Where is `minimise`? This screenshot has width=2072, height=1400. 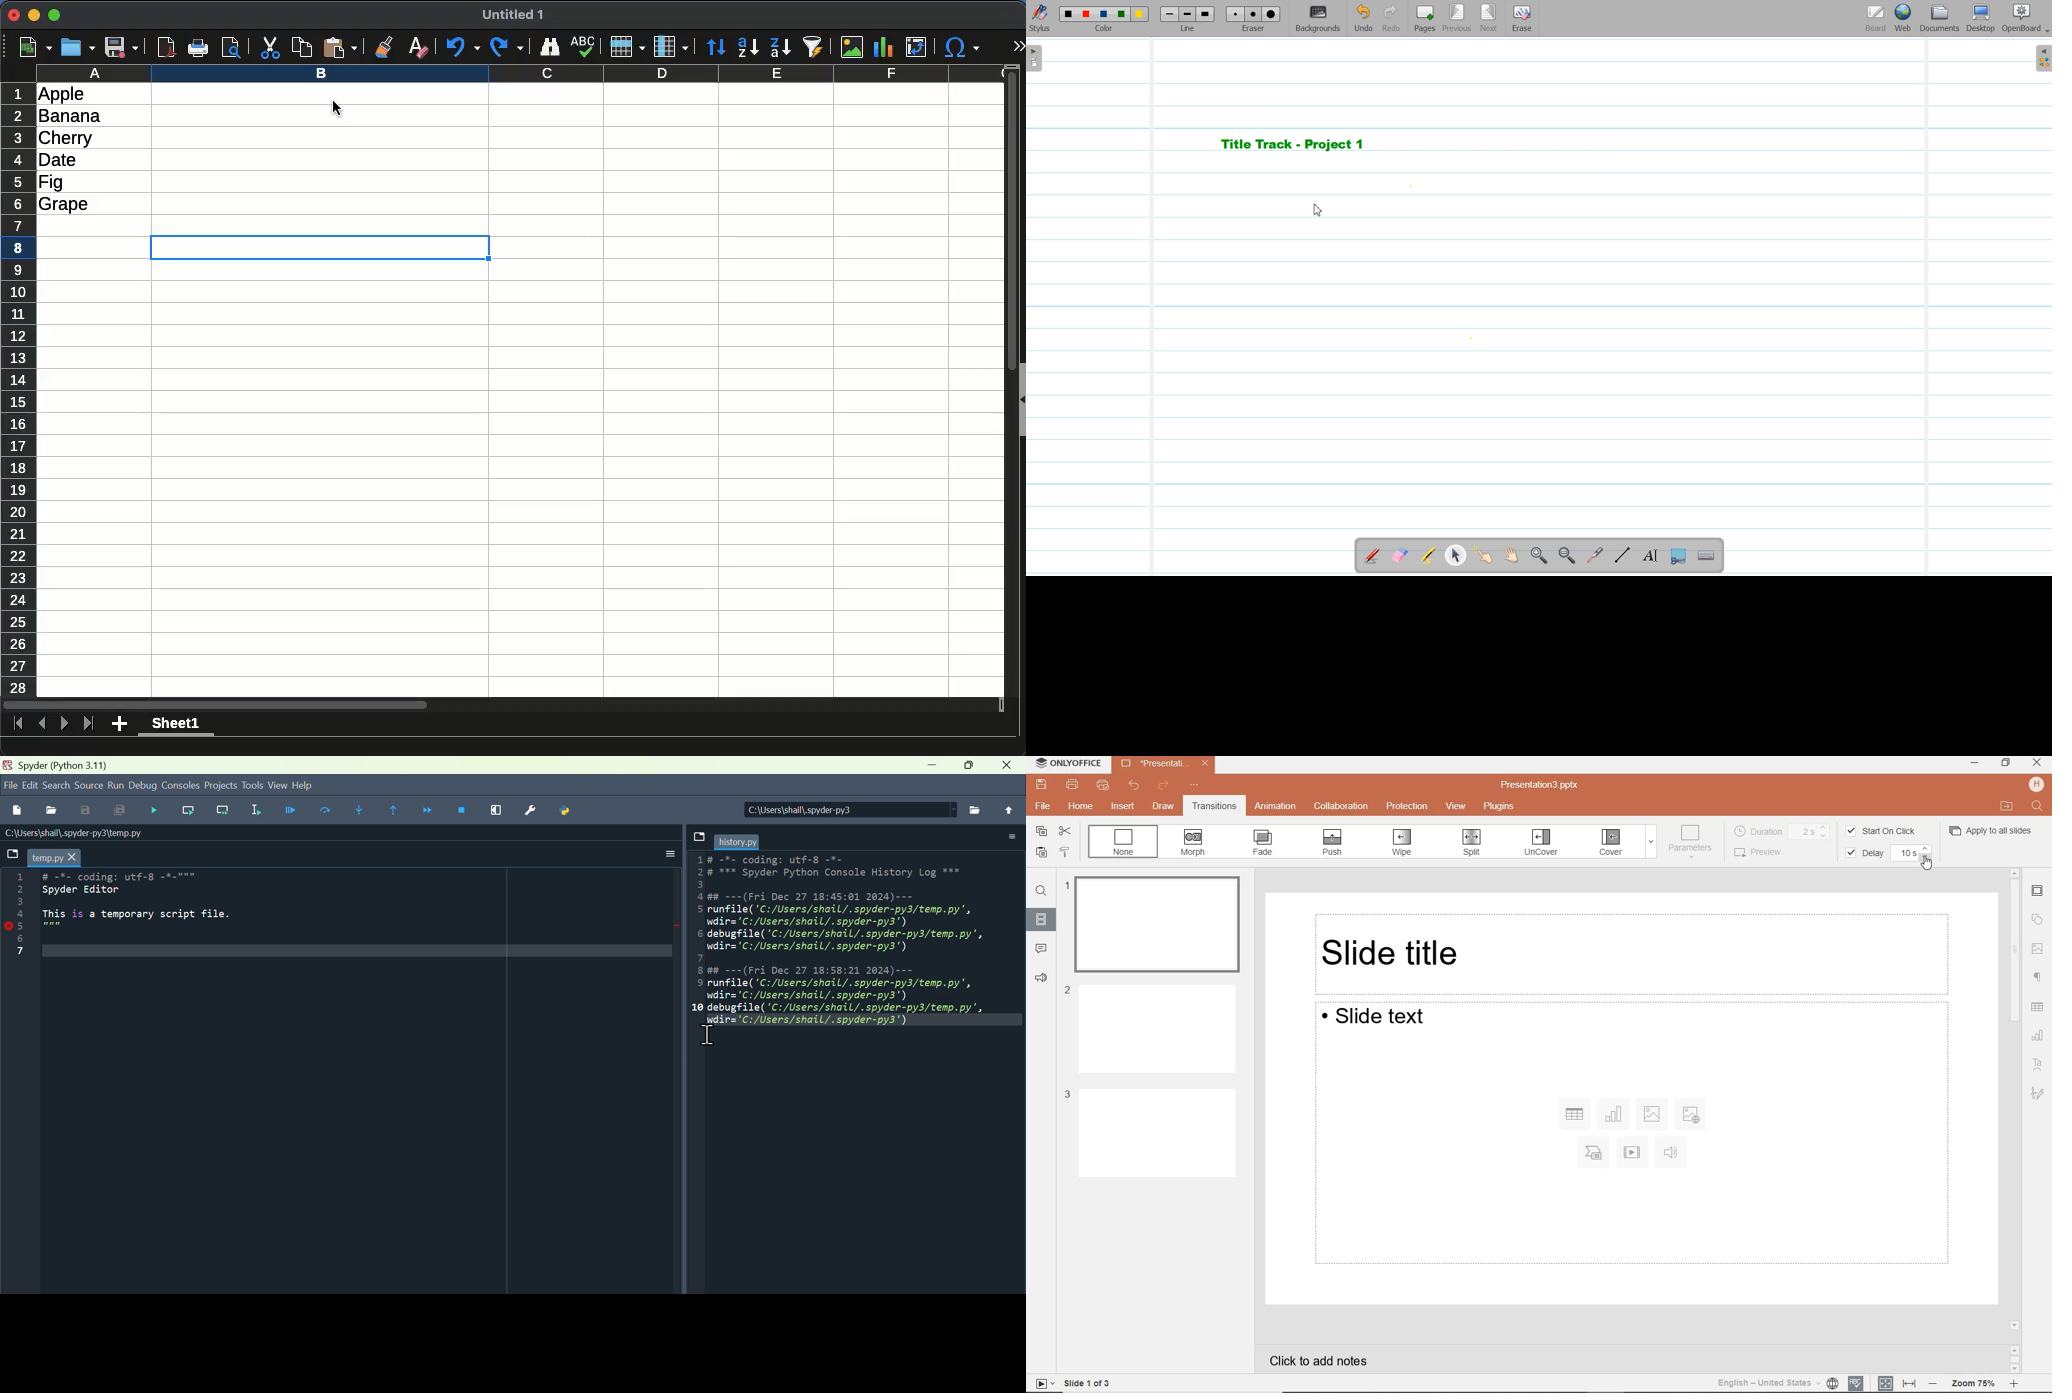 minimise is located at coordinates (929, 766).